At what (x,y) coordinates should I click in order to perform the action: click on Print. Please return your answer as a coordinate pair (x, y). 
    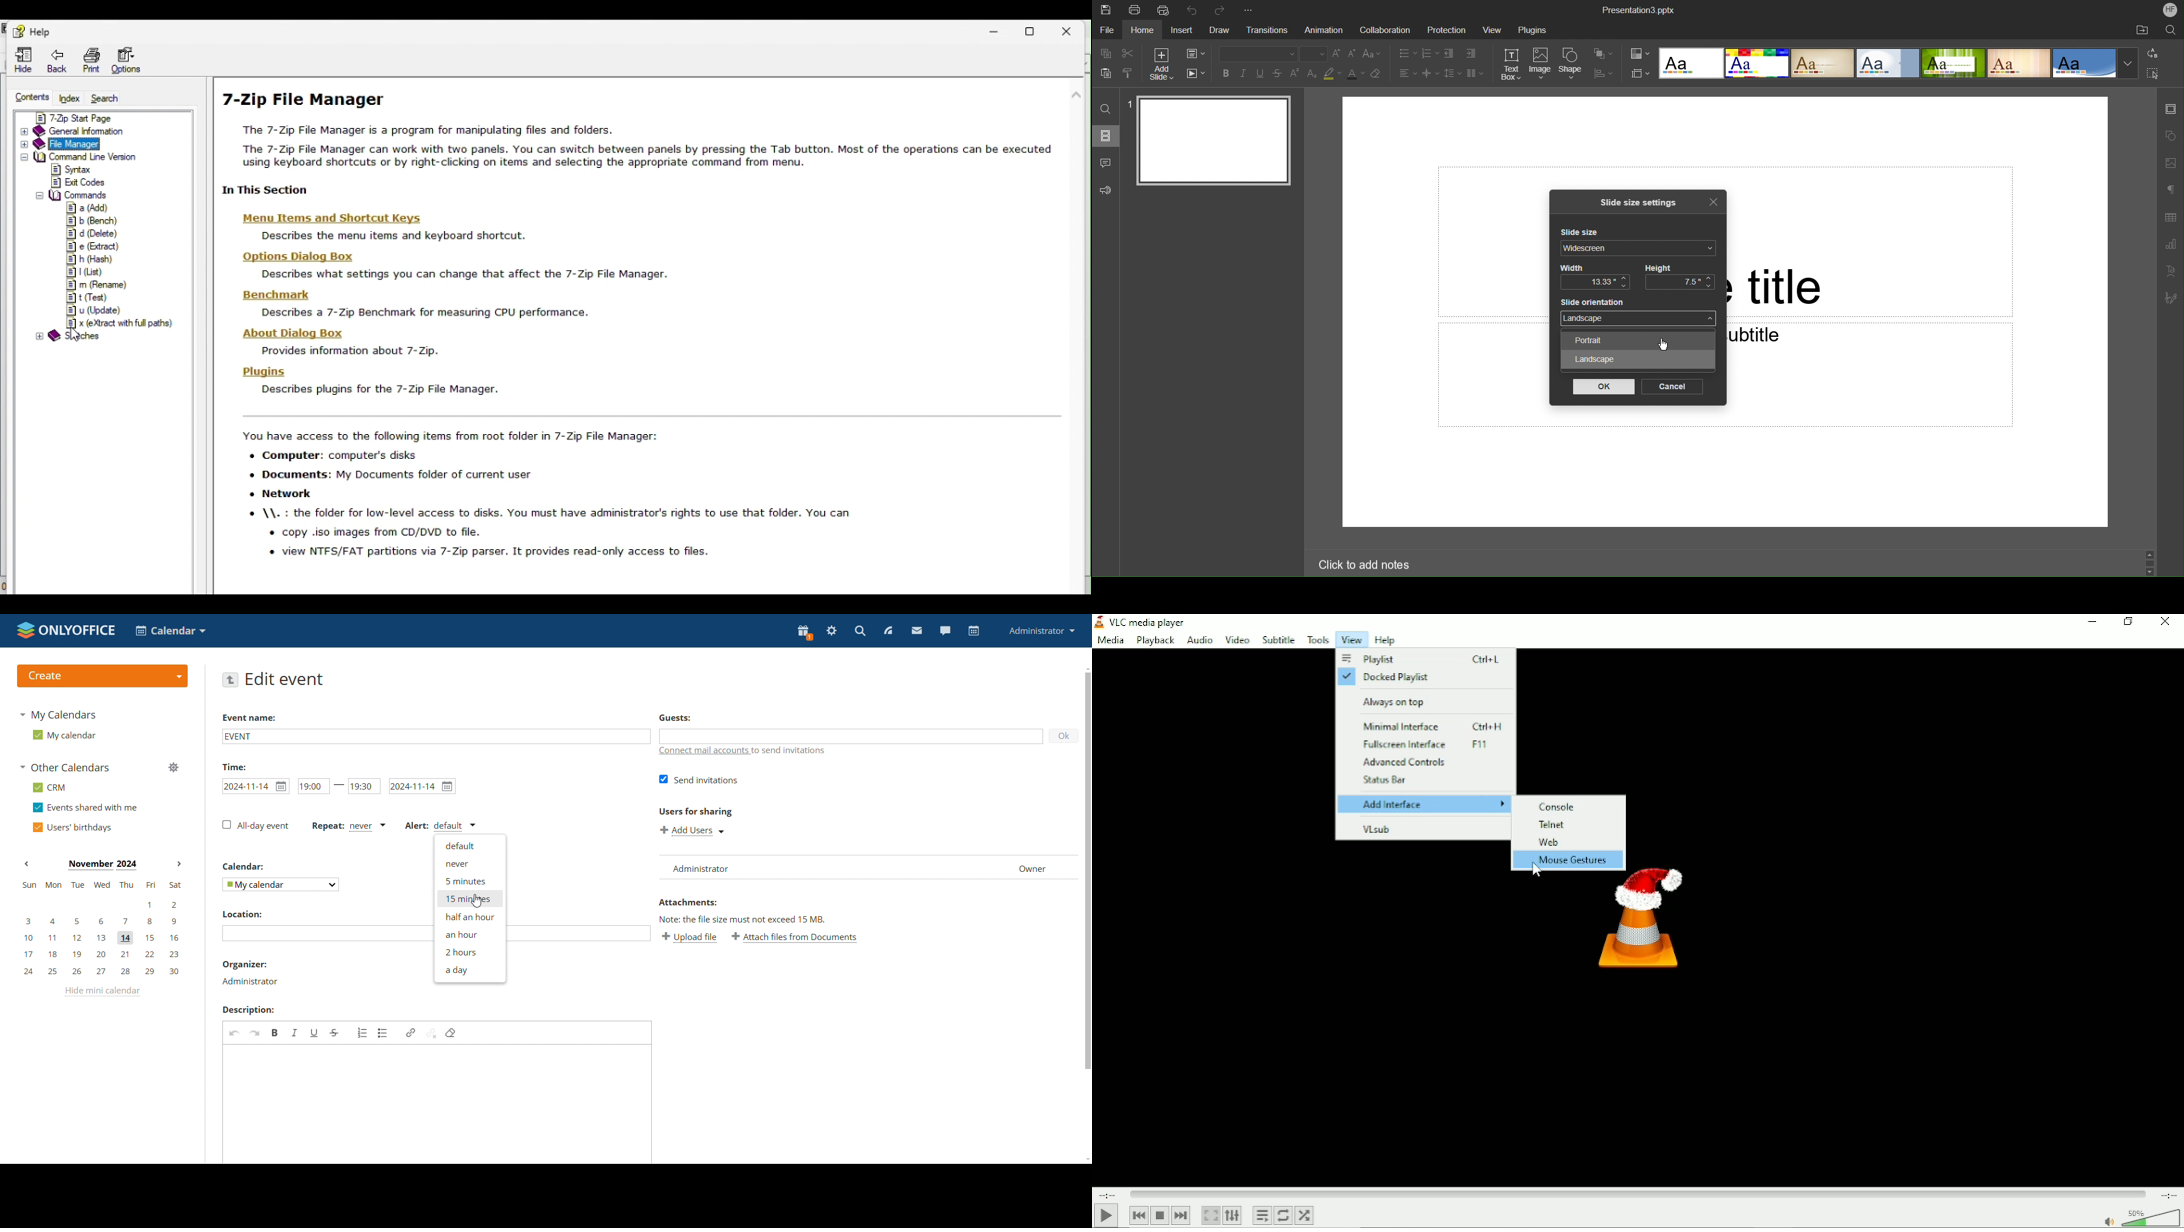
    Looking at the image, I should click on (1135, 10).